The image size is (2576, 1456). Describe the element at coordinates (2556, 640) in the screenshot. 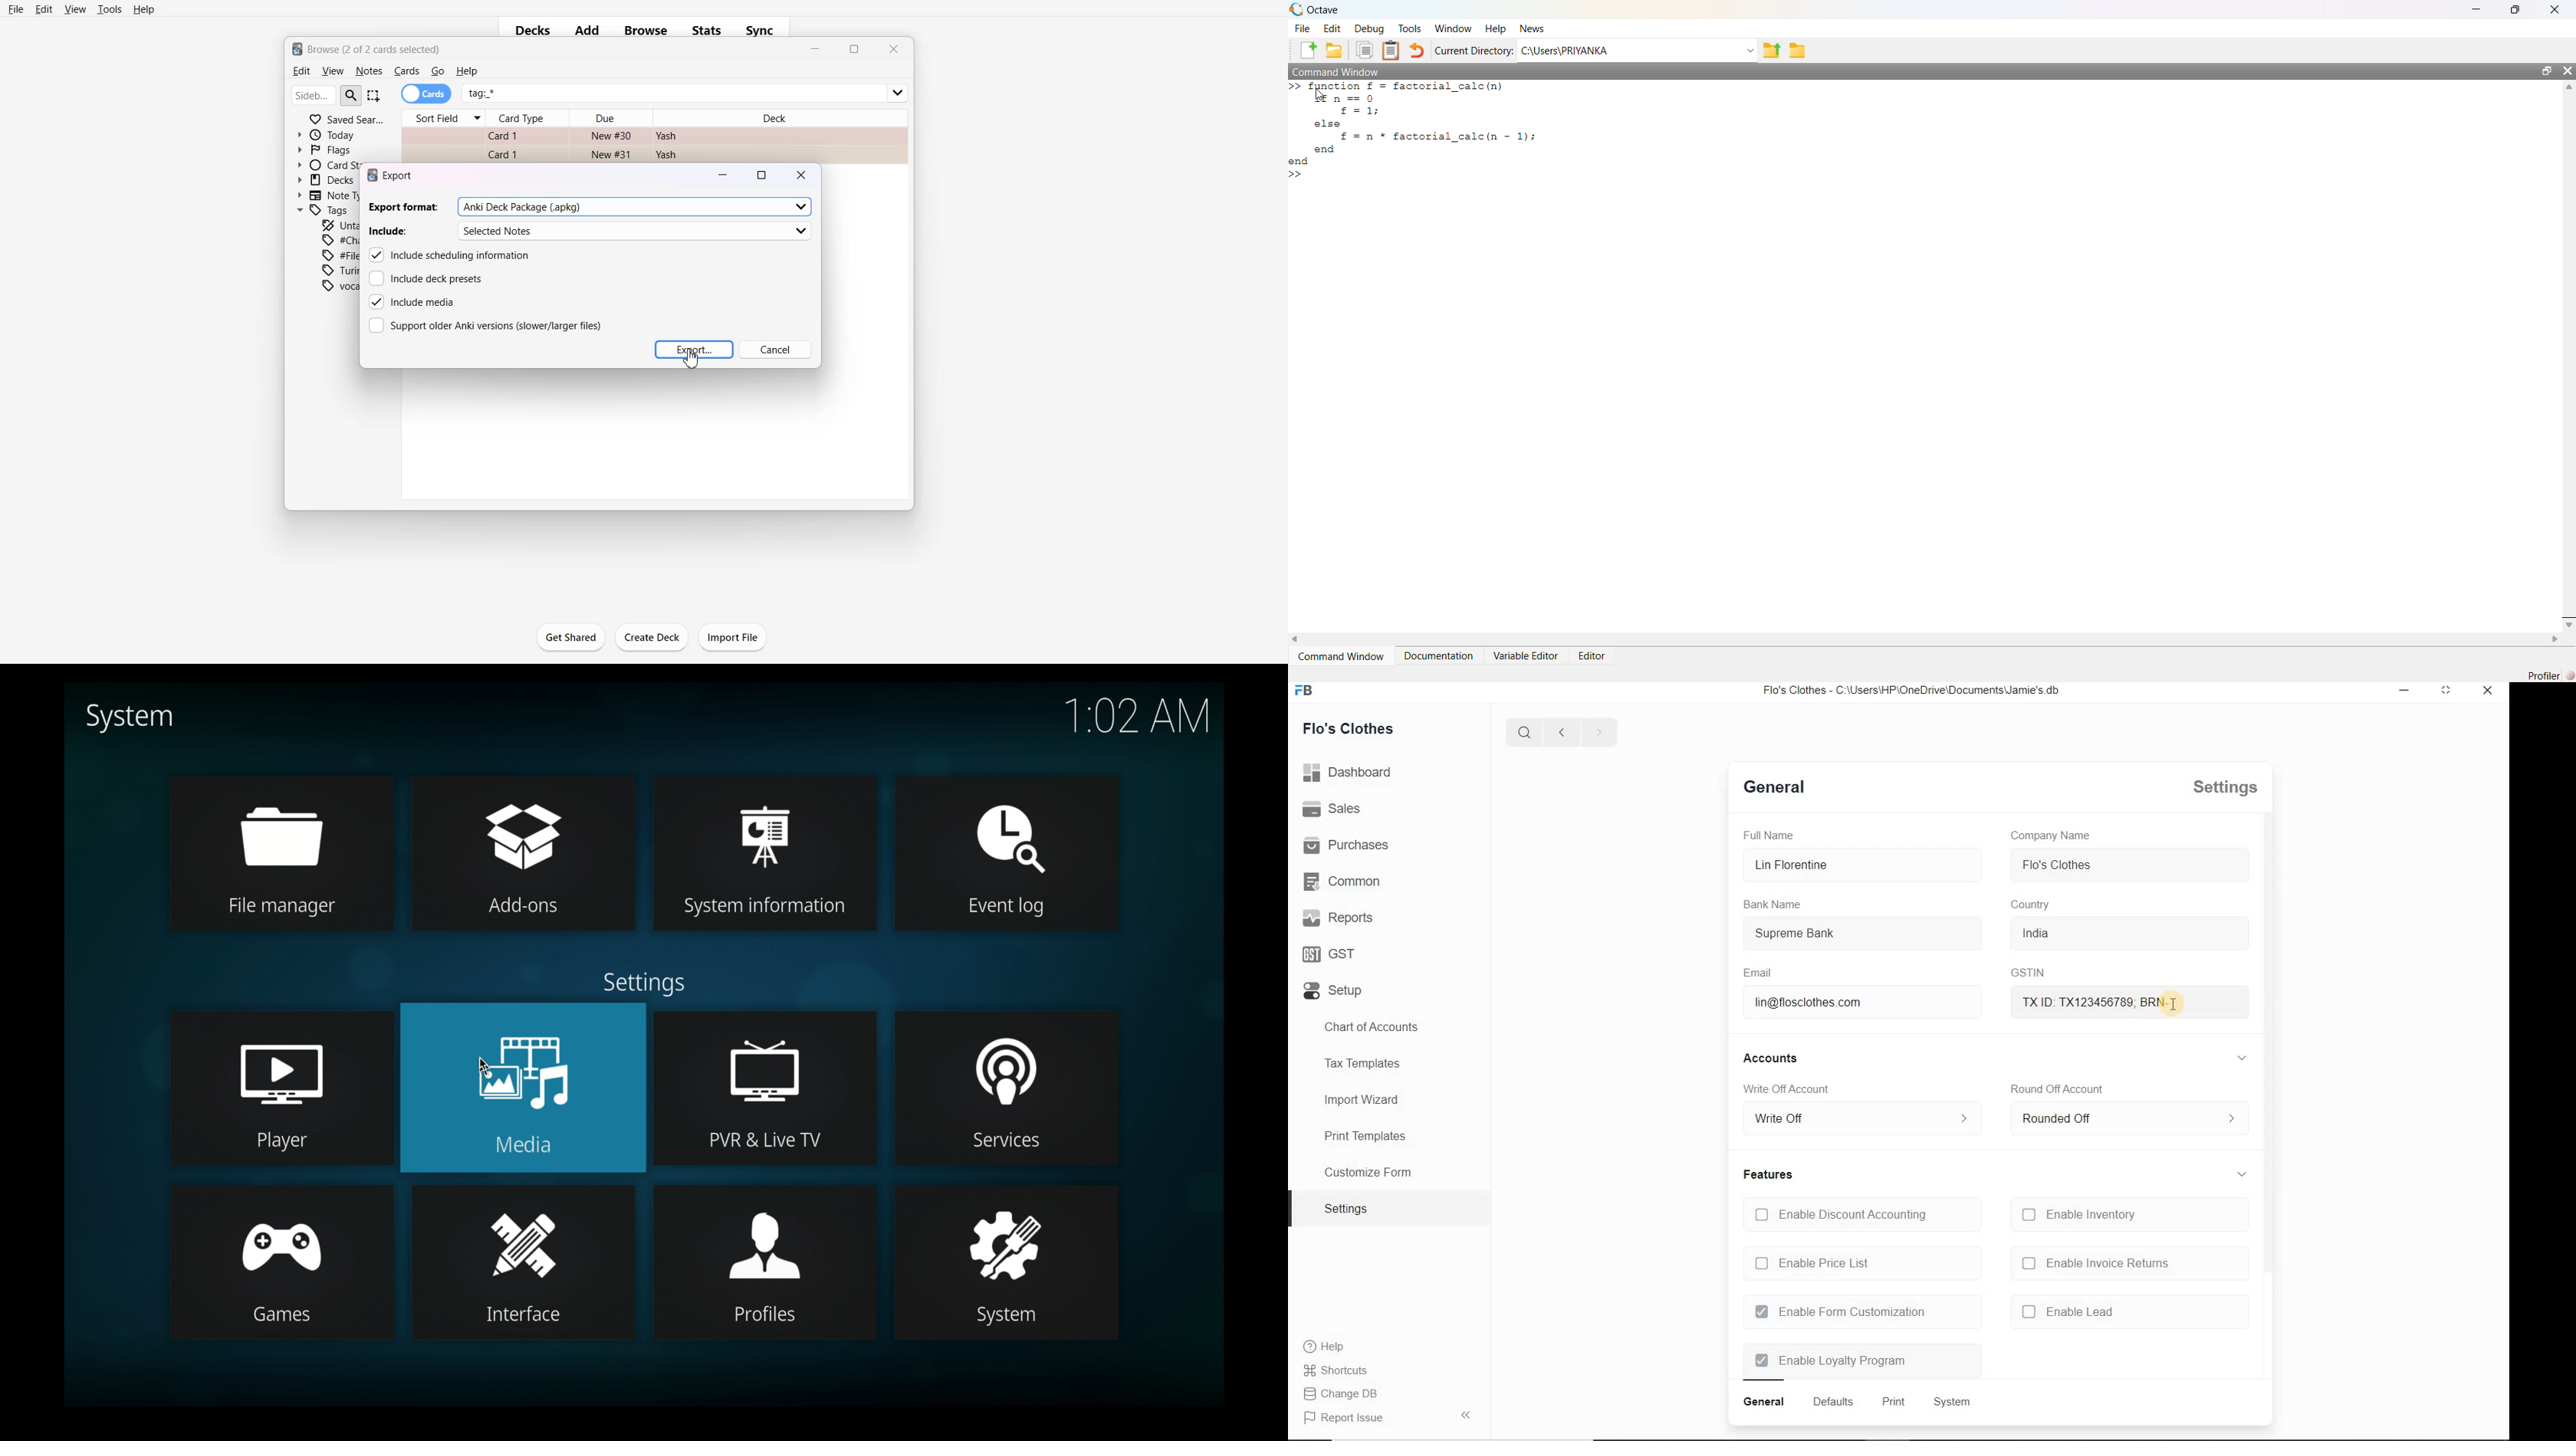

I see `scroll right` at that location.